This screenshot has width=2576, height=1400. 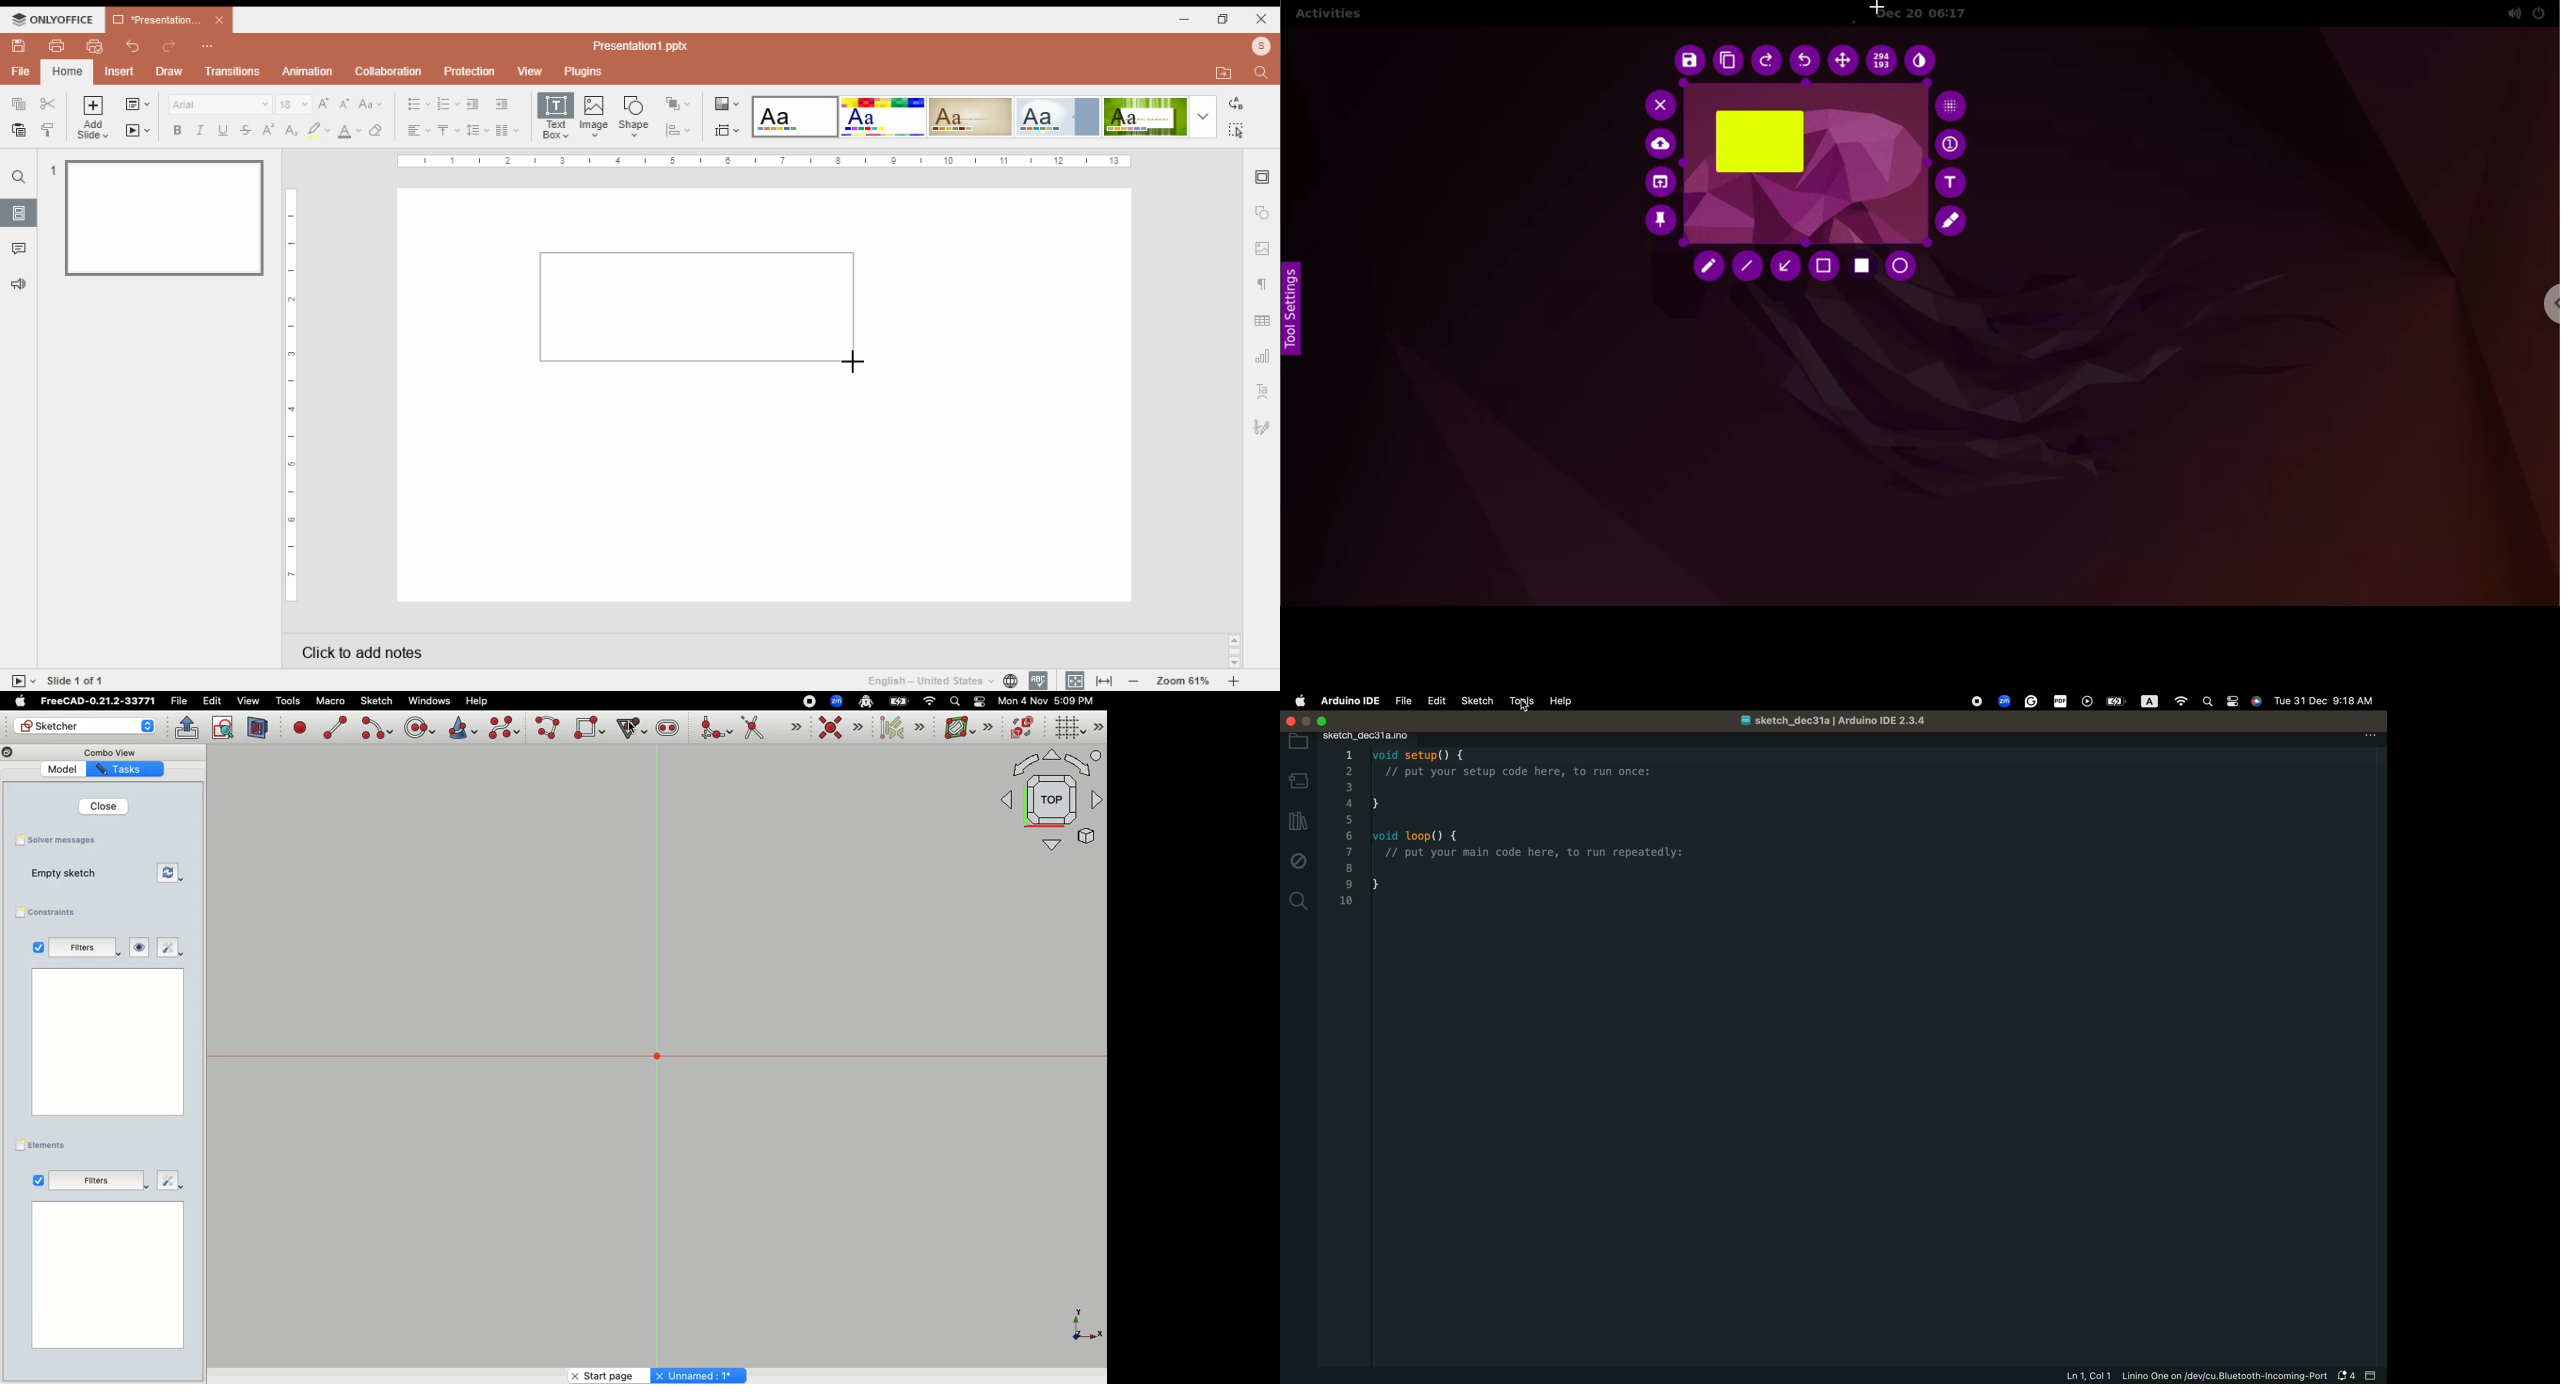 What do you see at coordinates (68, 873) in the screenshot?
I see `Empty sketch` at bounding box center [68, 873].